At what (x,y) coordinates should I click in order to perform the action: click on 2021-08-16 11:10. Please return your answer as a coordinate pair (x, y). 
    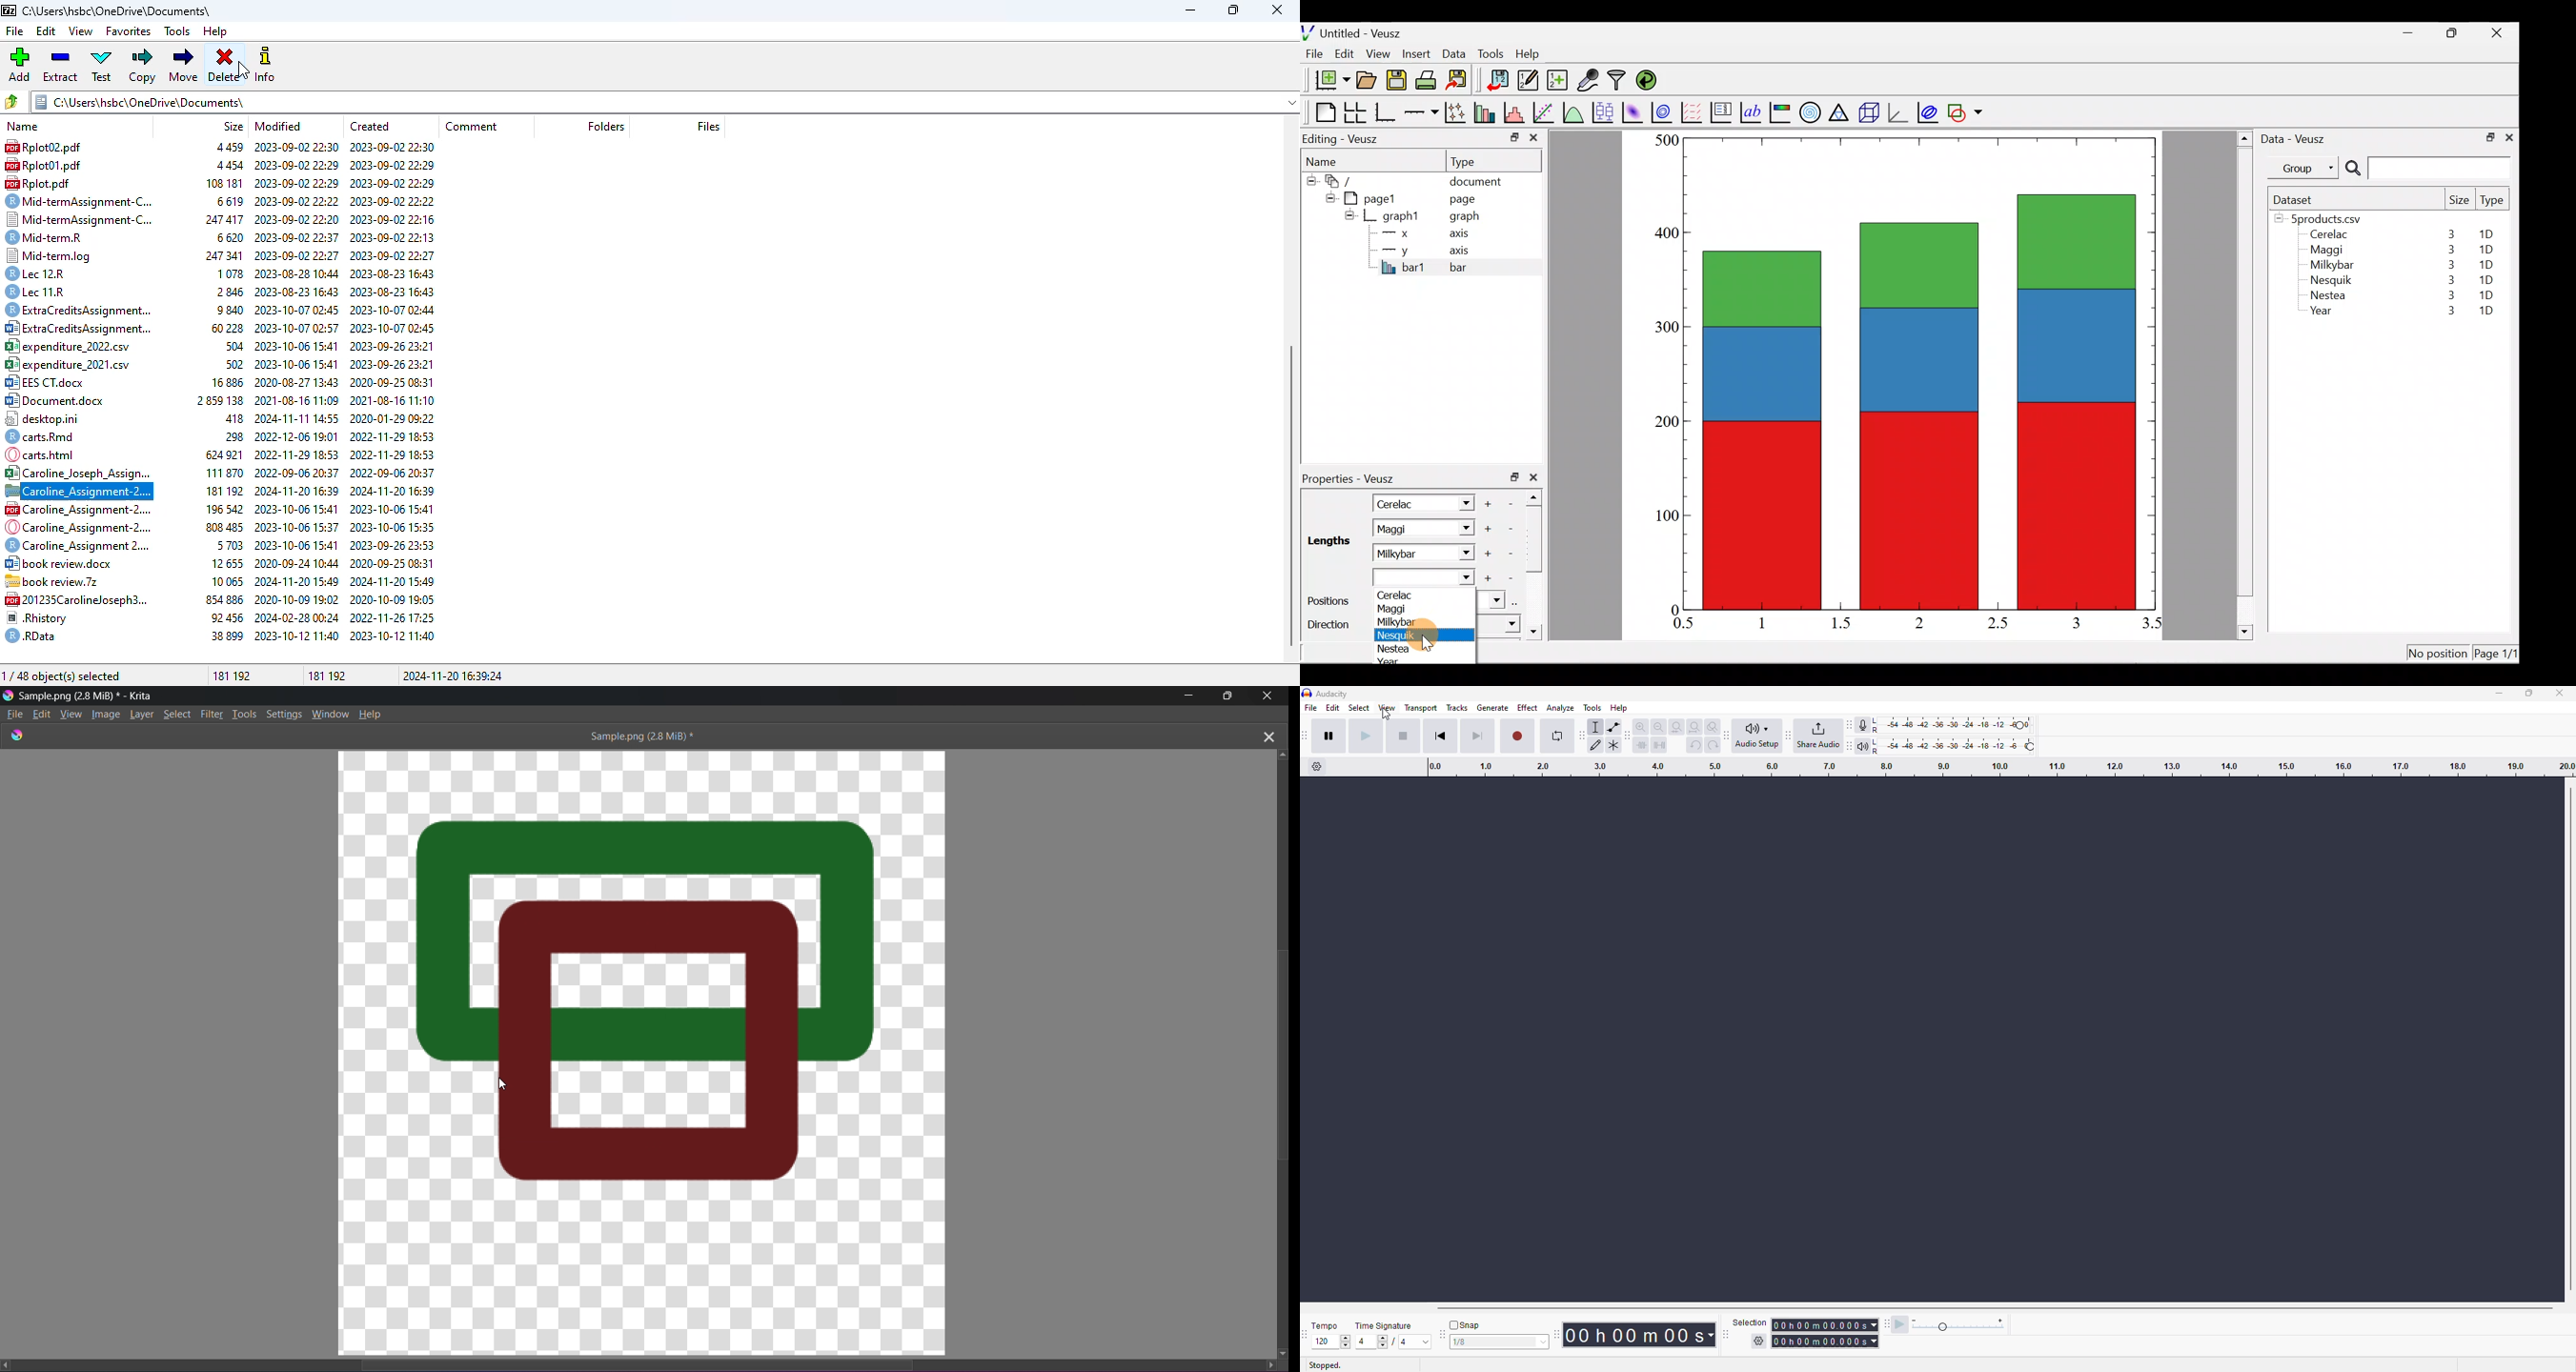
    Looking at the image, I should click on (394, 402).